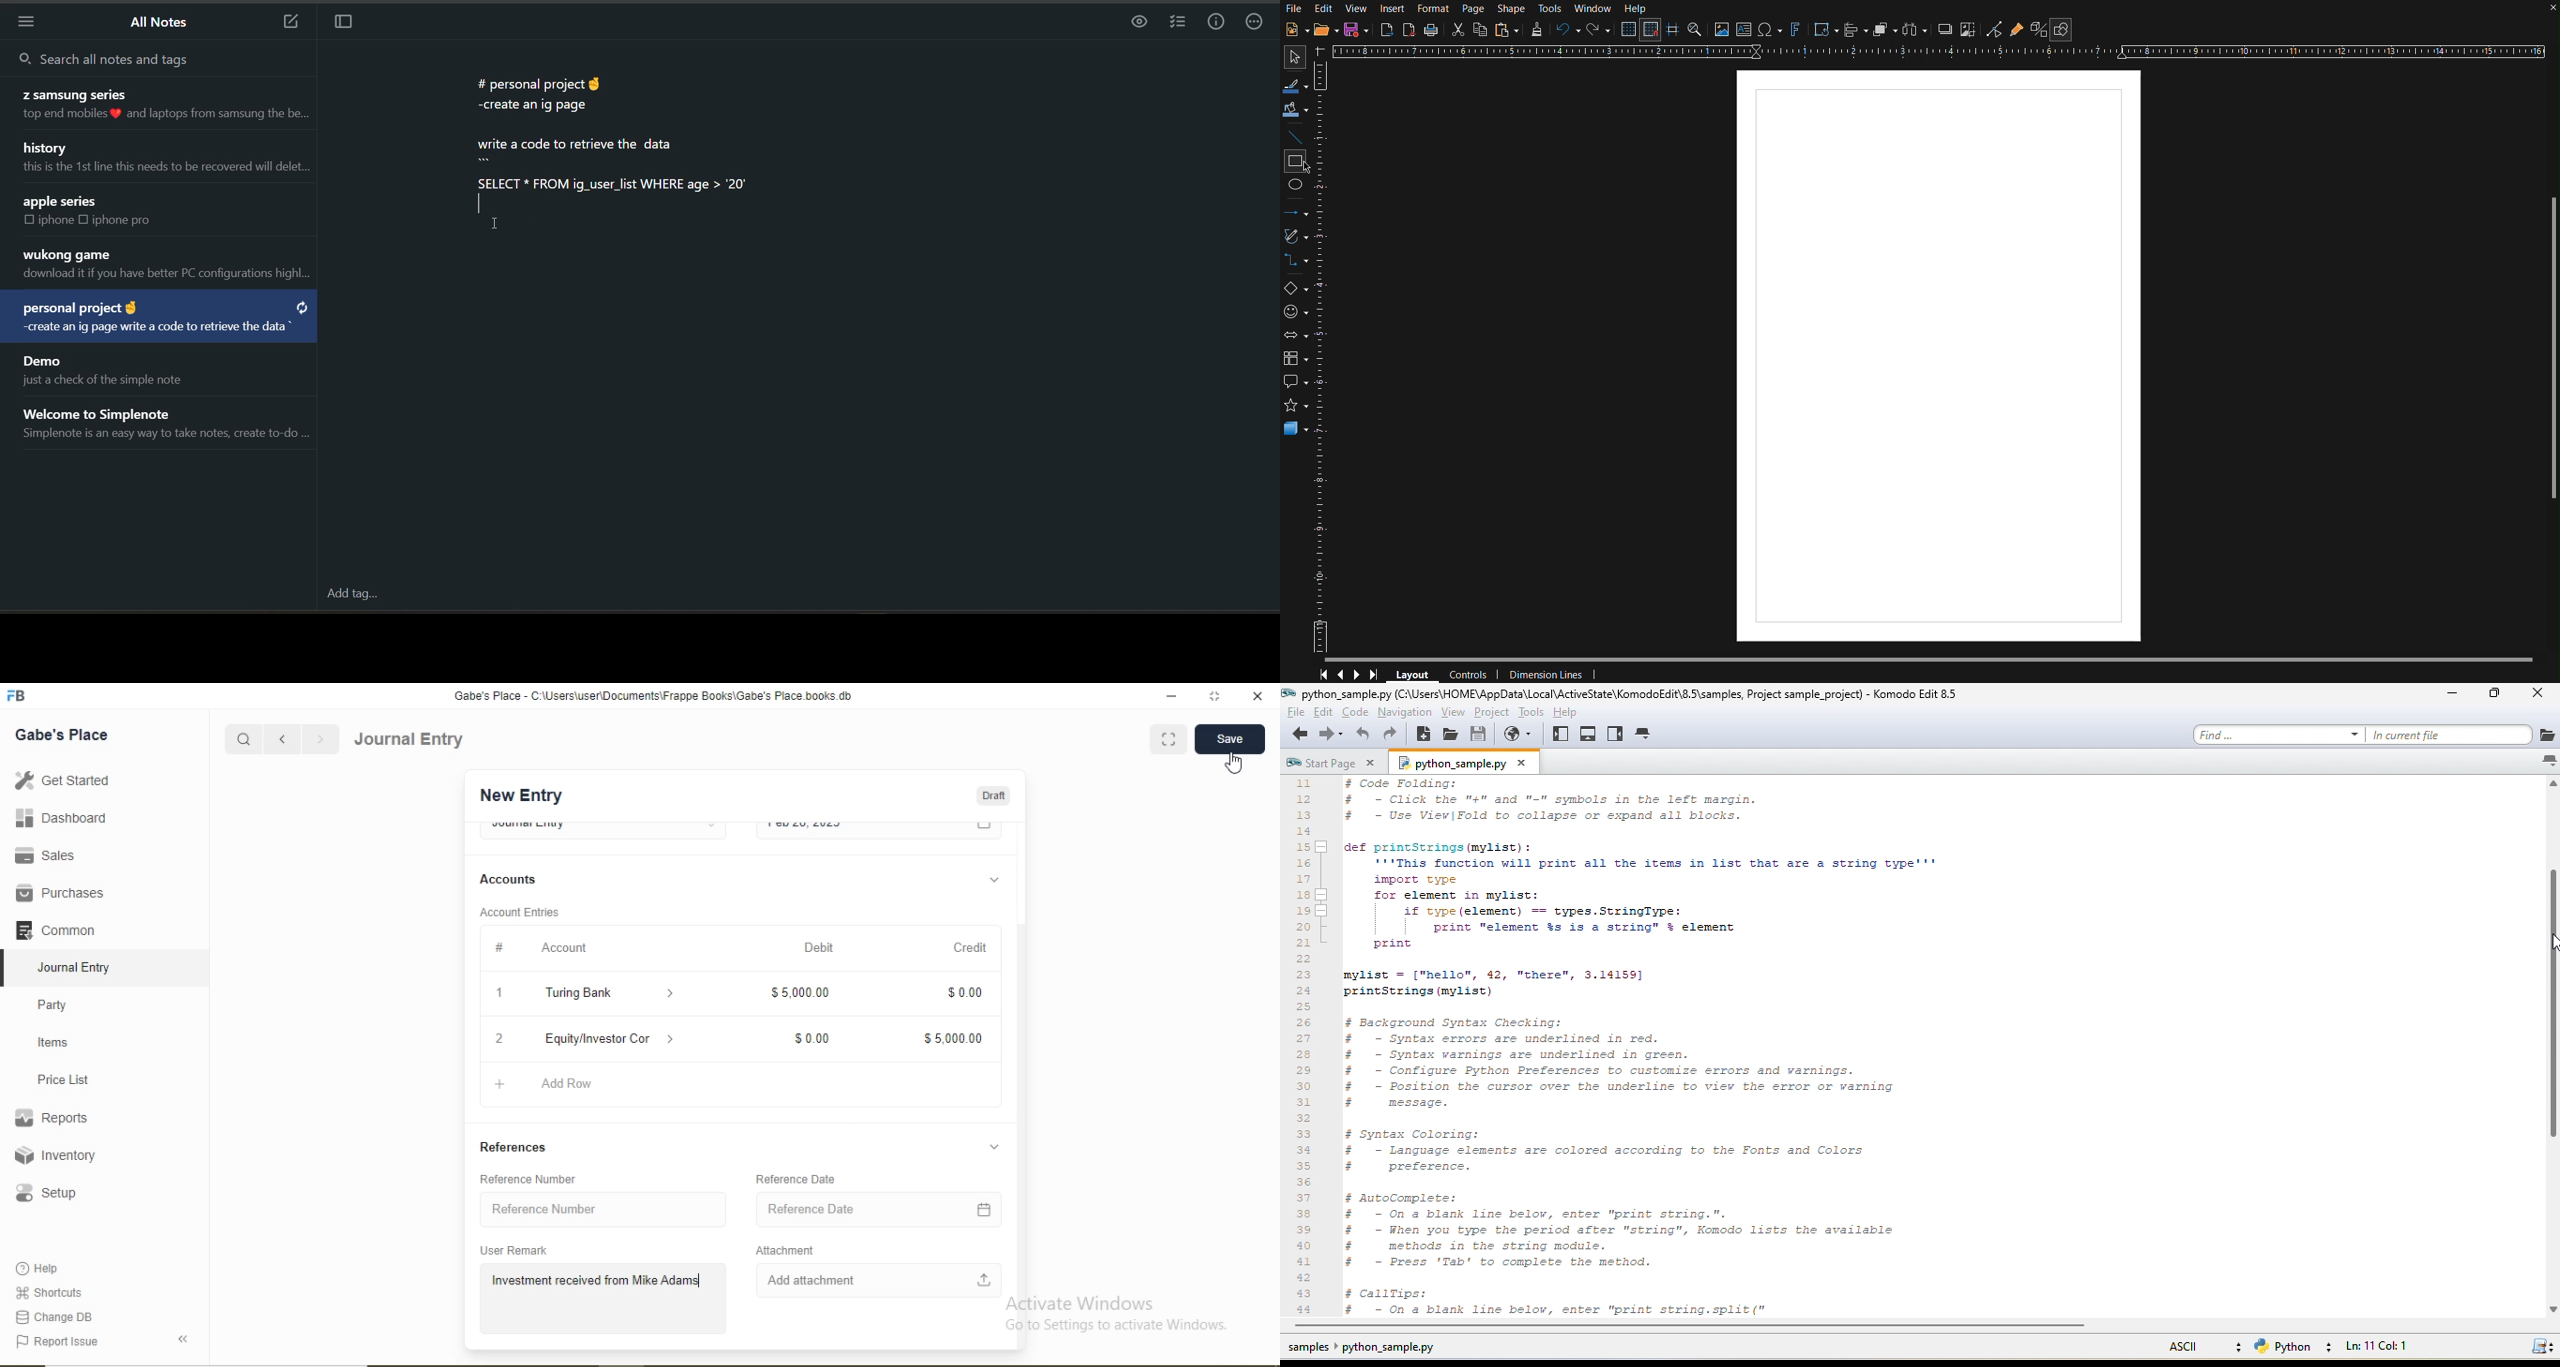 This screenshot has height=1372, width=2576. What do you see at coordinates (1856, 29) in the screenshot?
I see `Align Objects` at bounding box center [1856, 29].